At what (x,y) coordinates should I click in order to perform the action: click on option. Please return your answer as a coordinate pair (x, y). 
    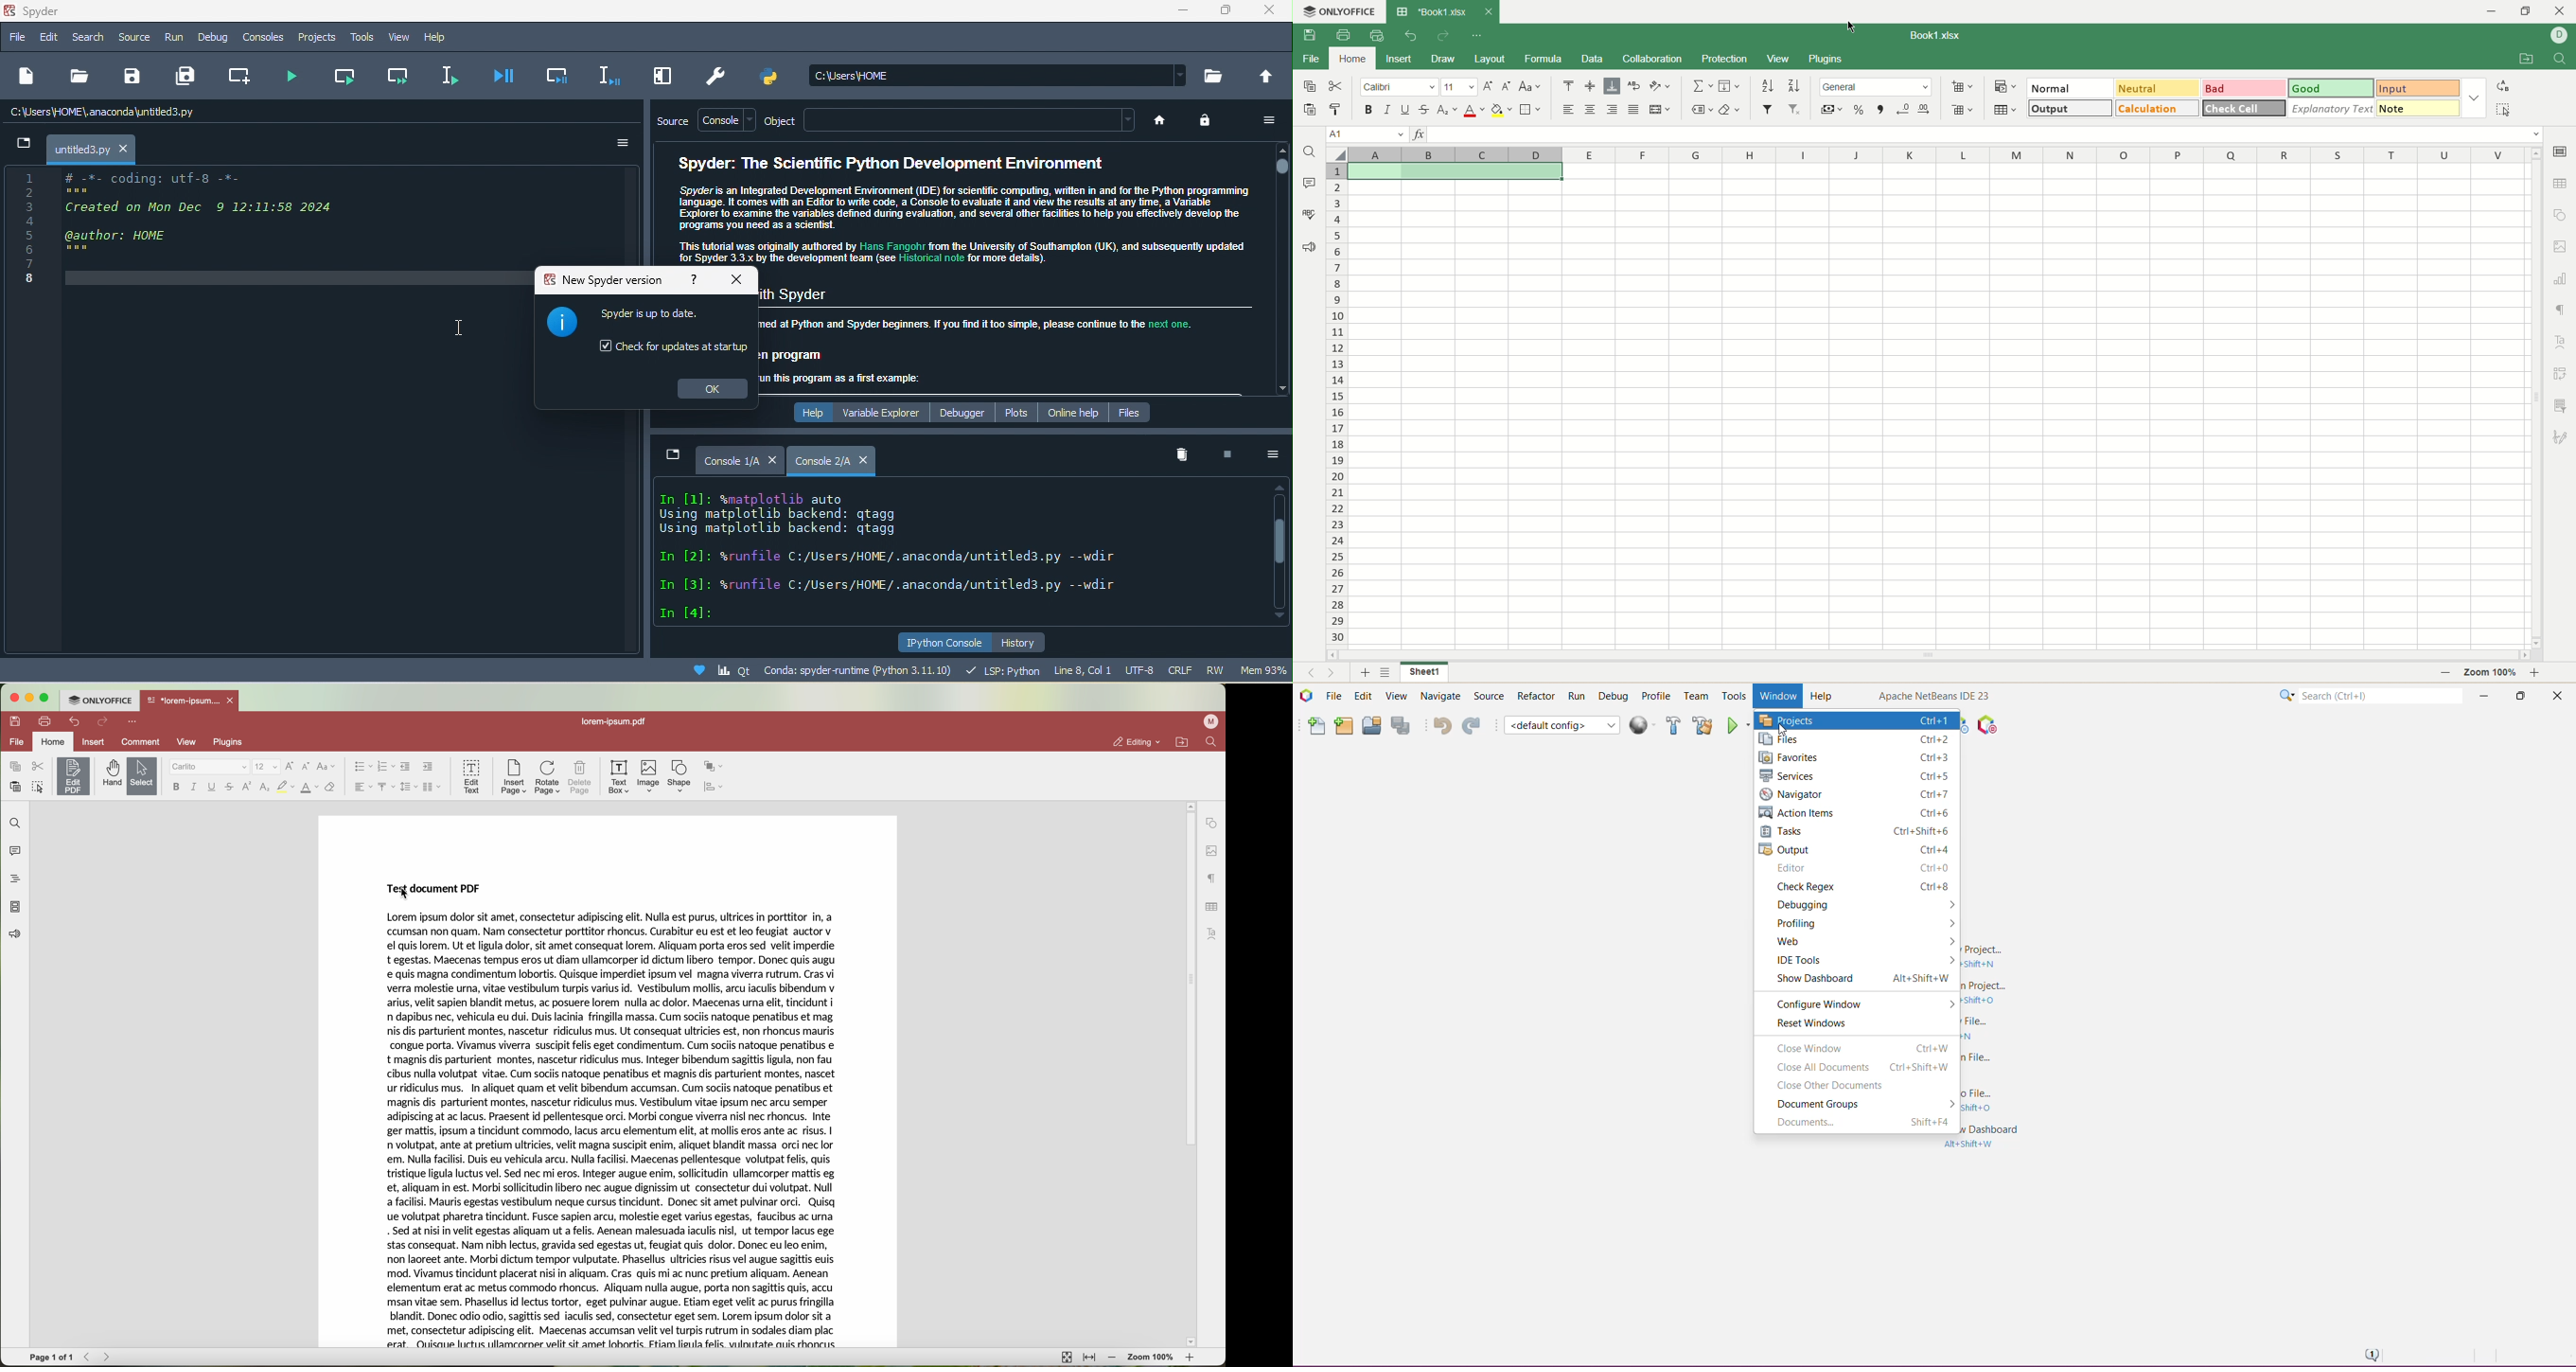
    Looking at the image, I should click on (617, 144).